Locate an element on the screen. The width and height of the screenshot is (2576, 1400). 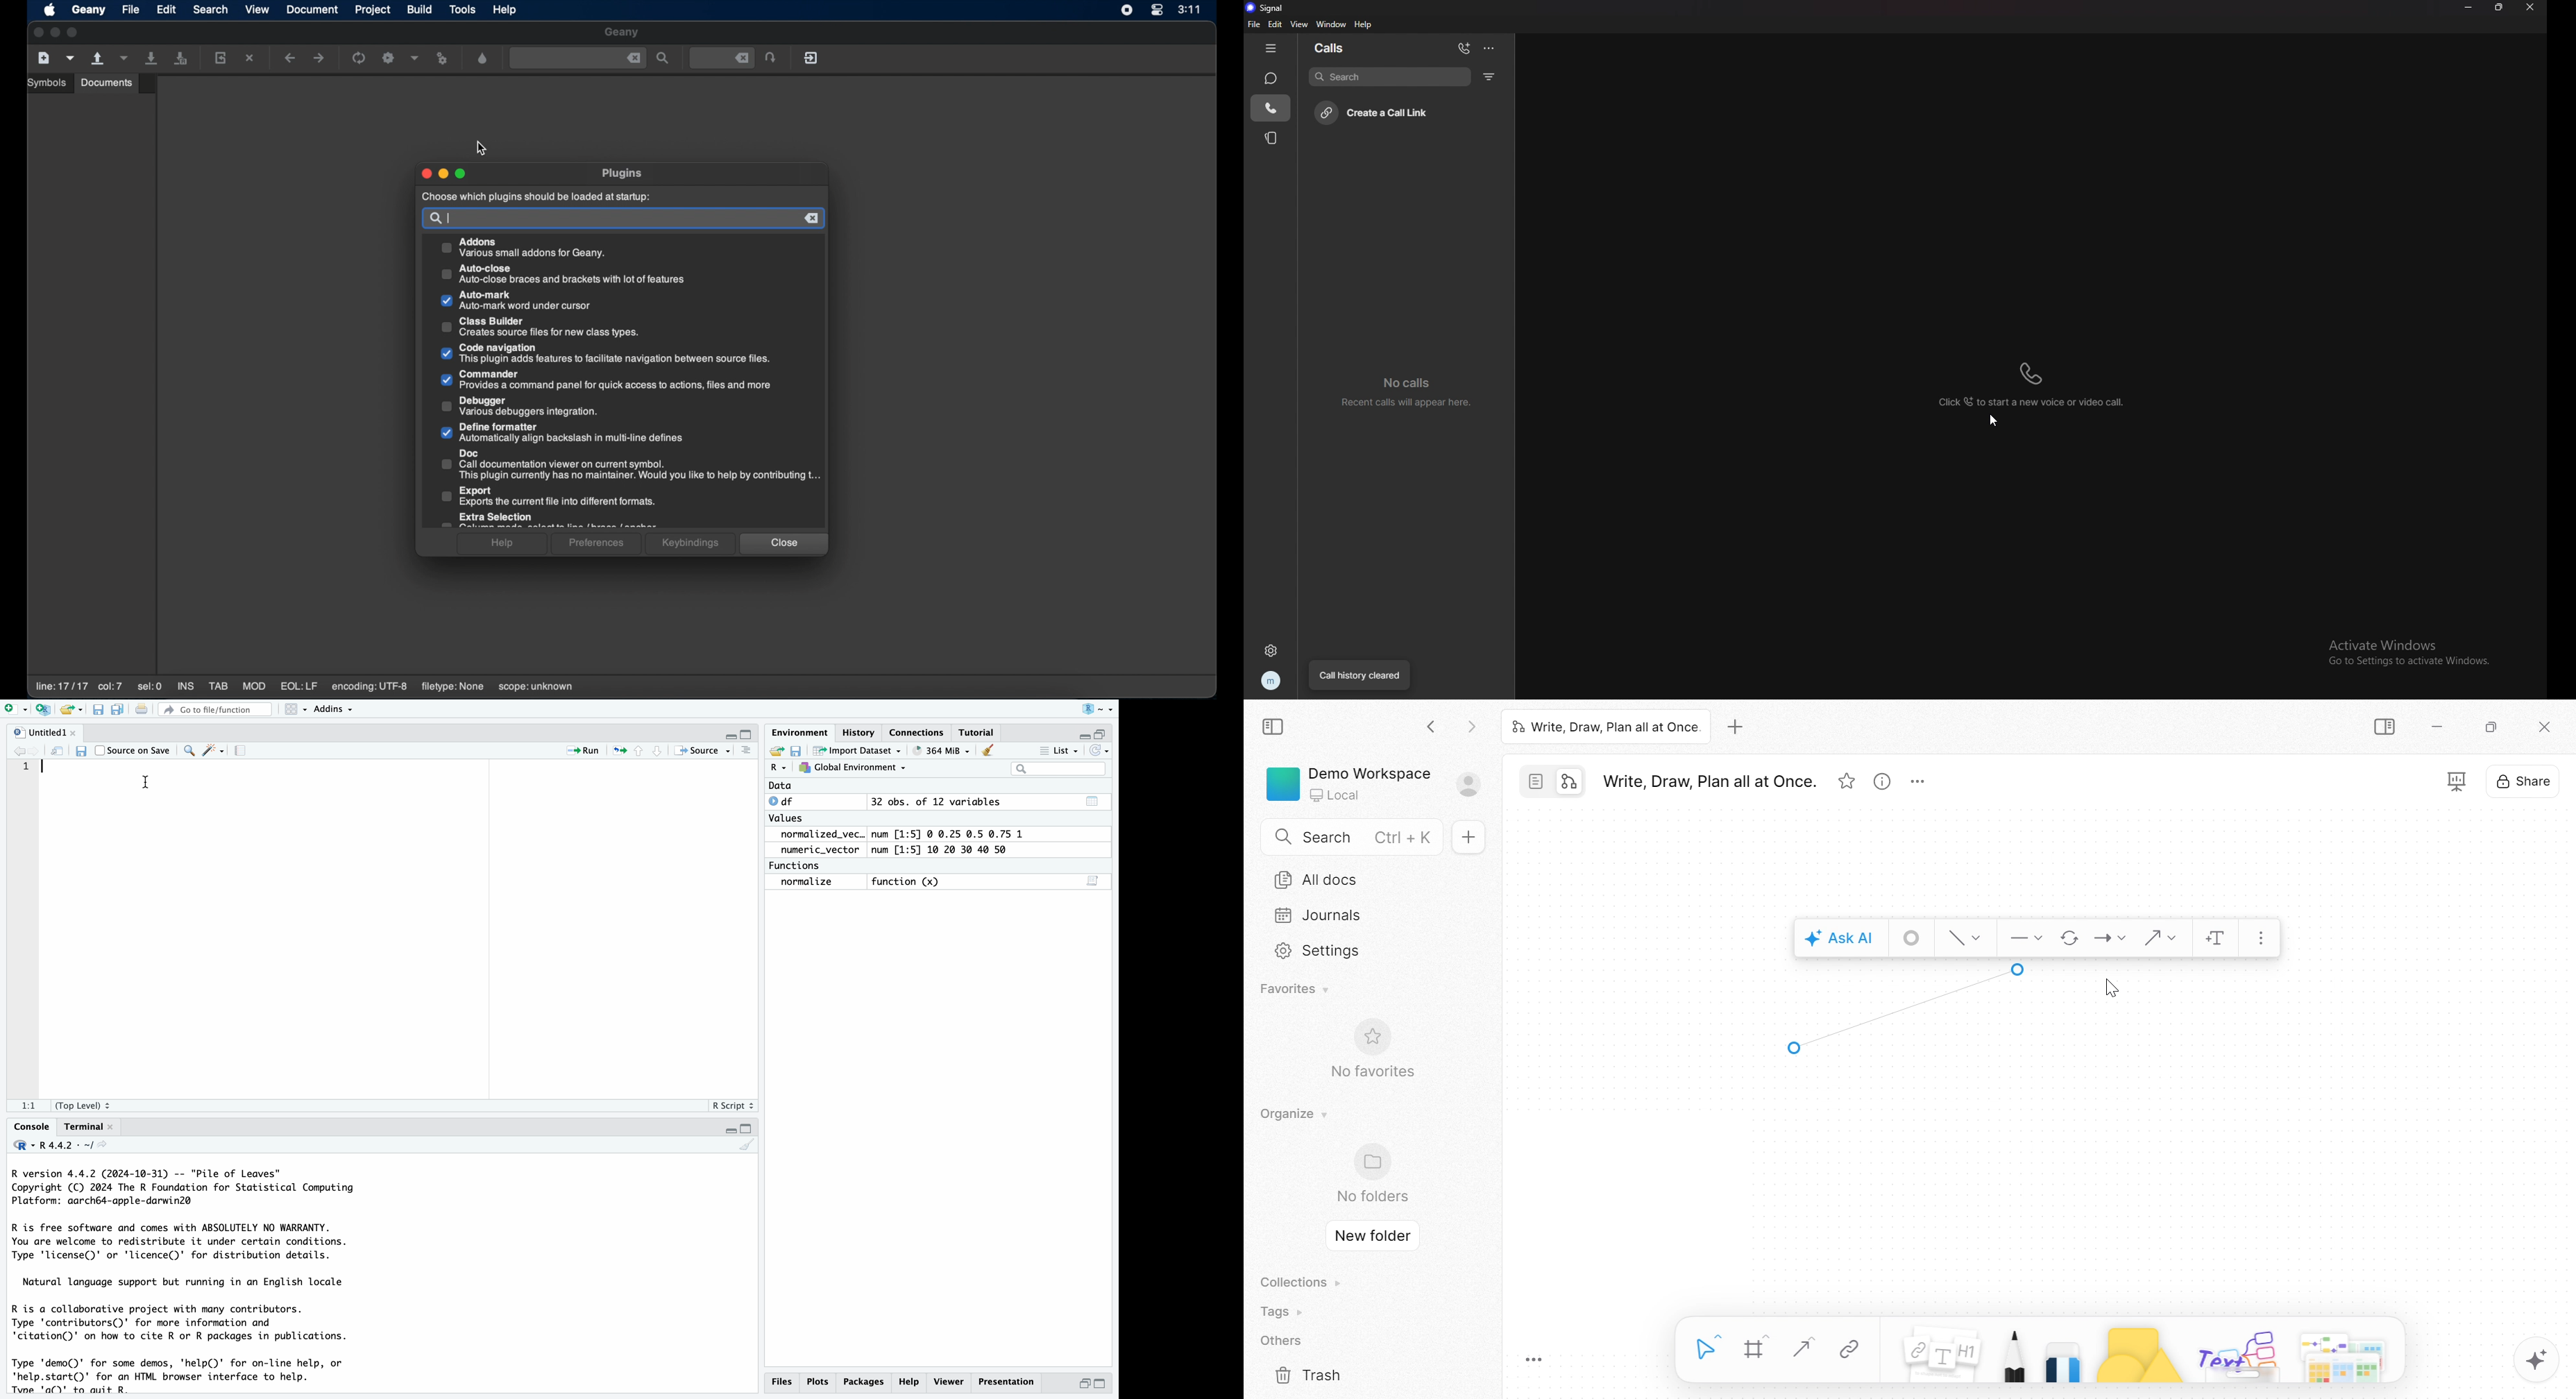
Fullscreen is located at coordinates (1095, 733).